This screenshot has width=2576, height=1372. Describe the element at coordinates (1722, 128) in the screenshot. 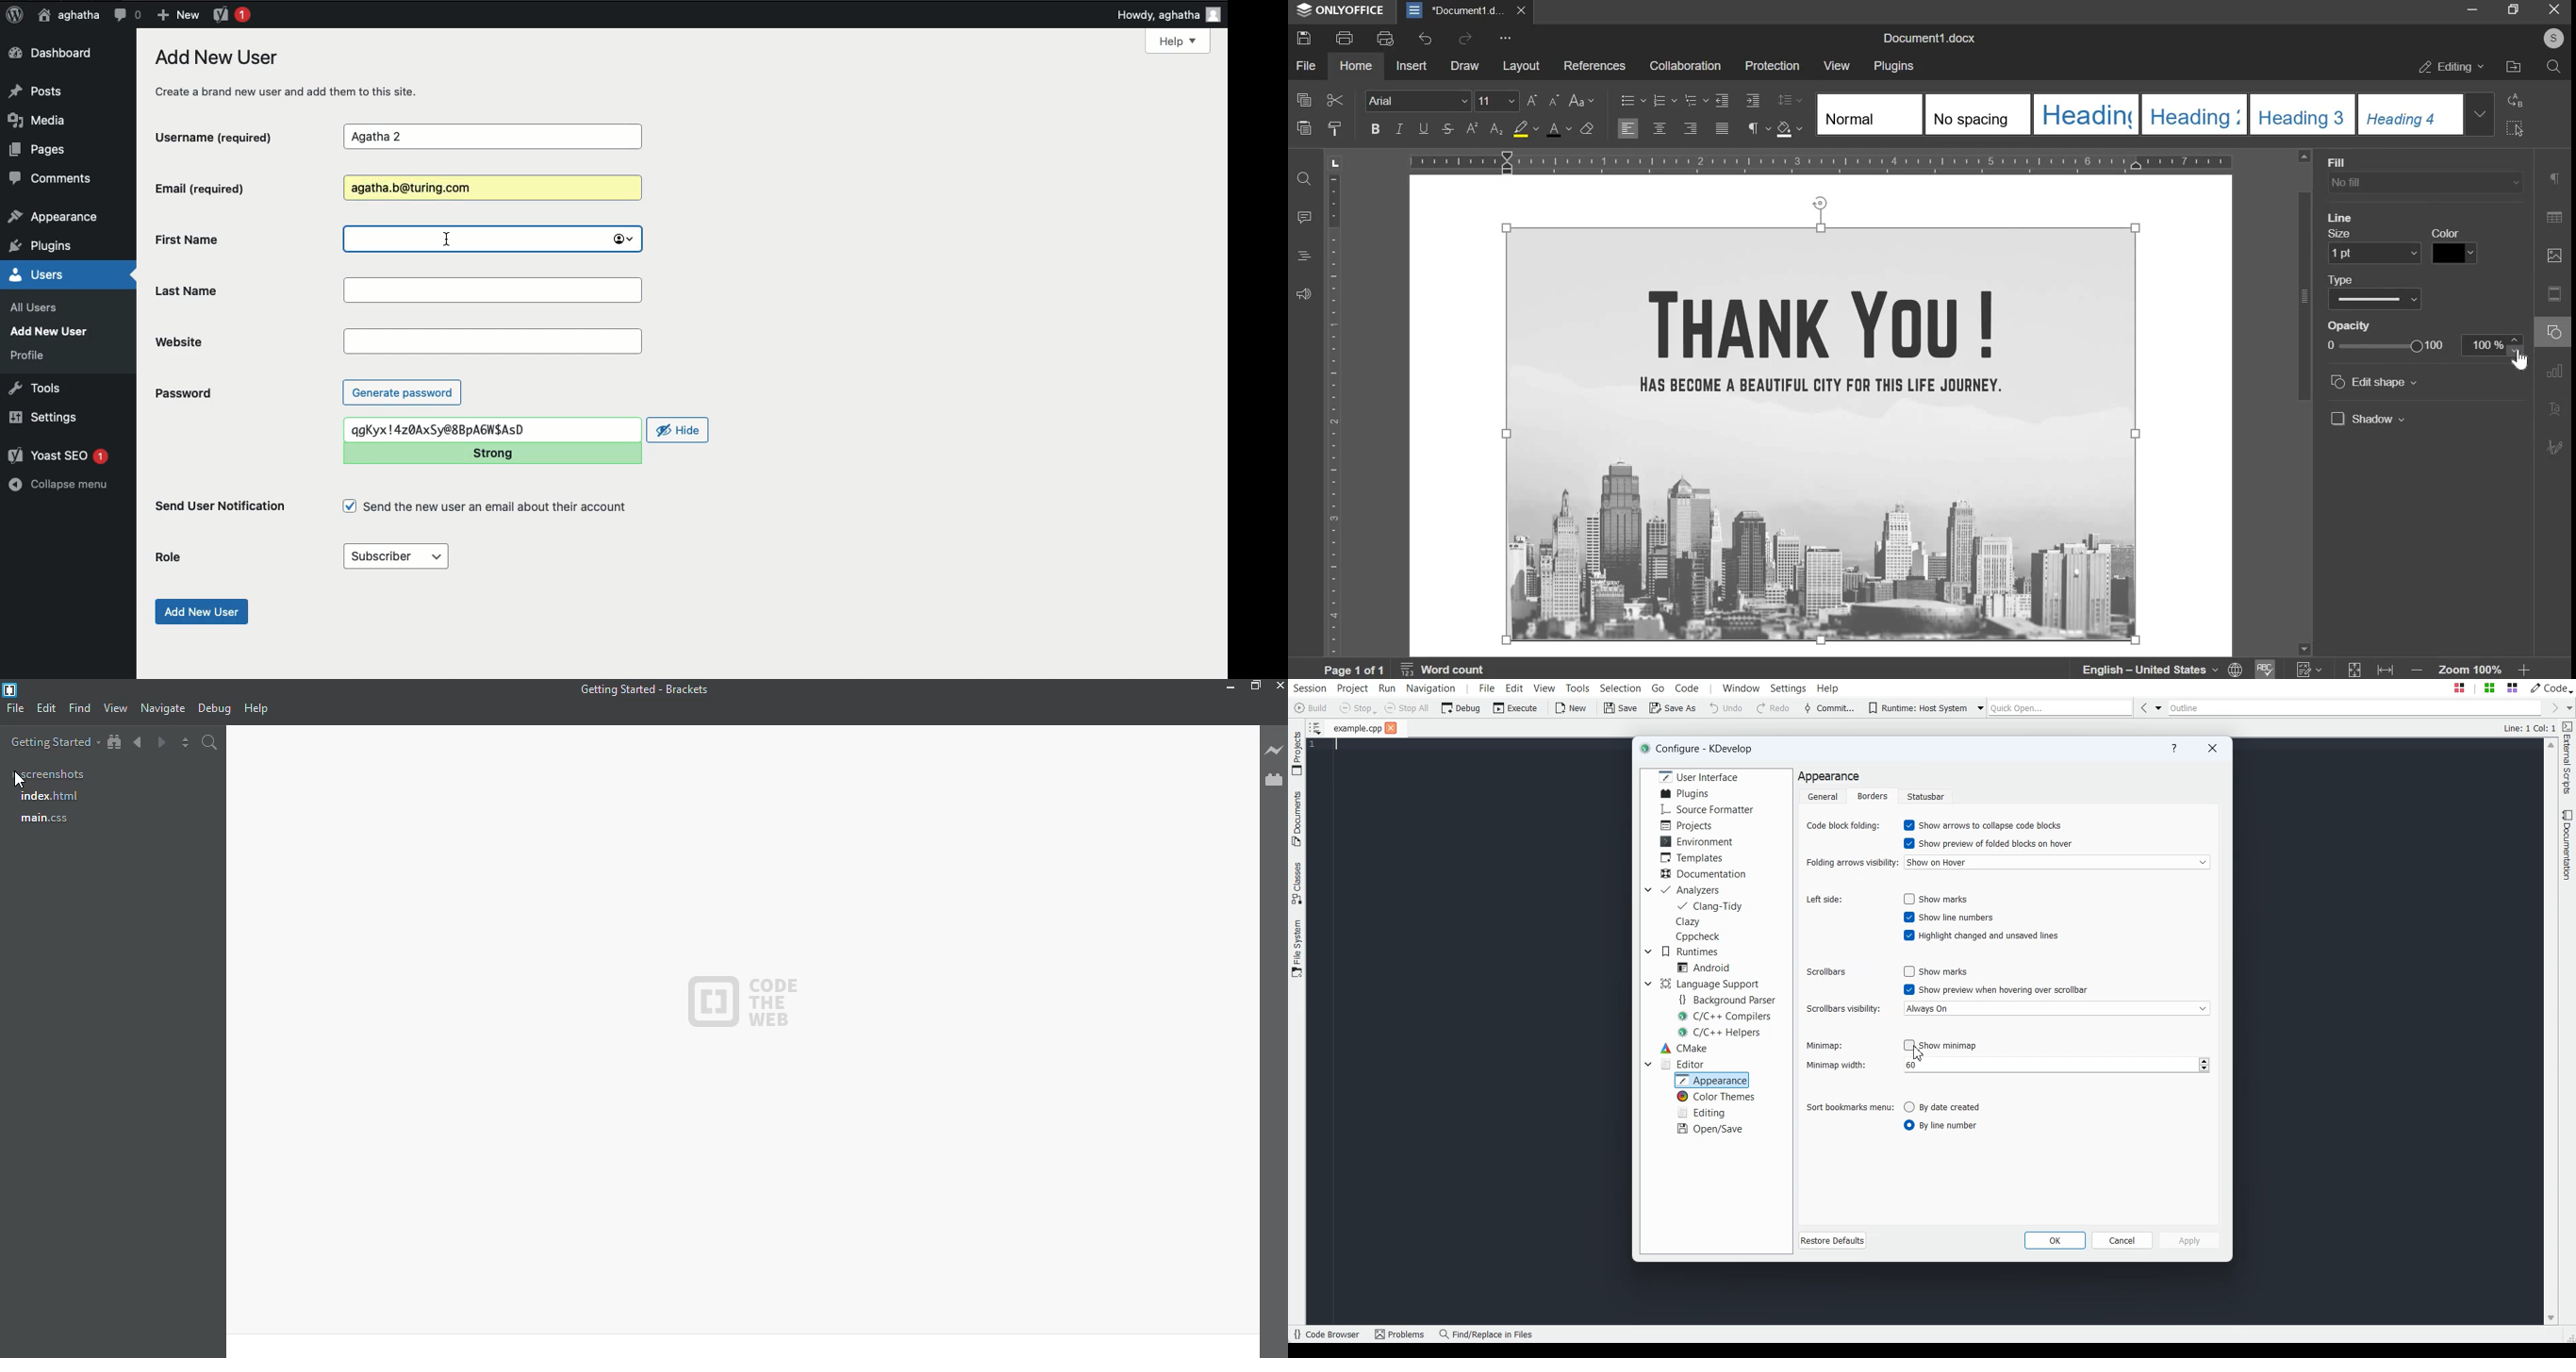

I see `justified` at that location.